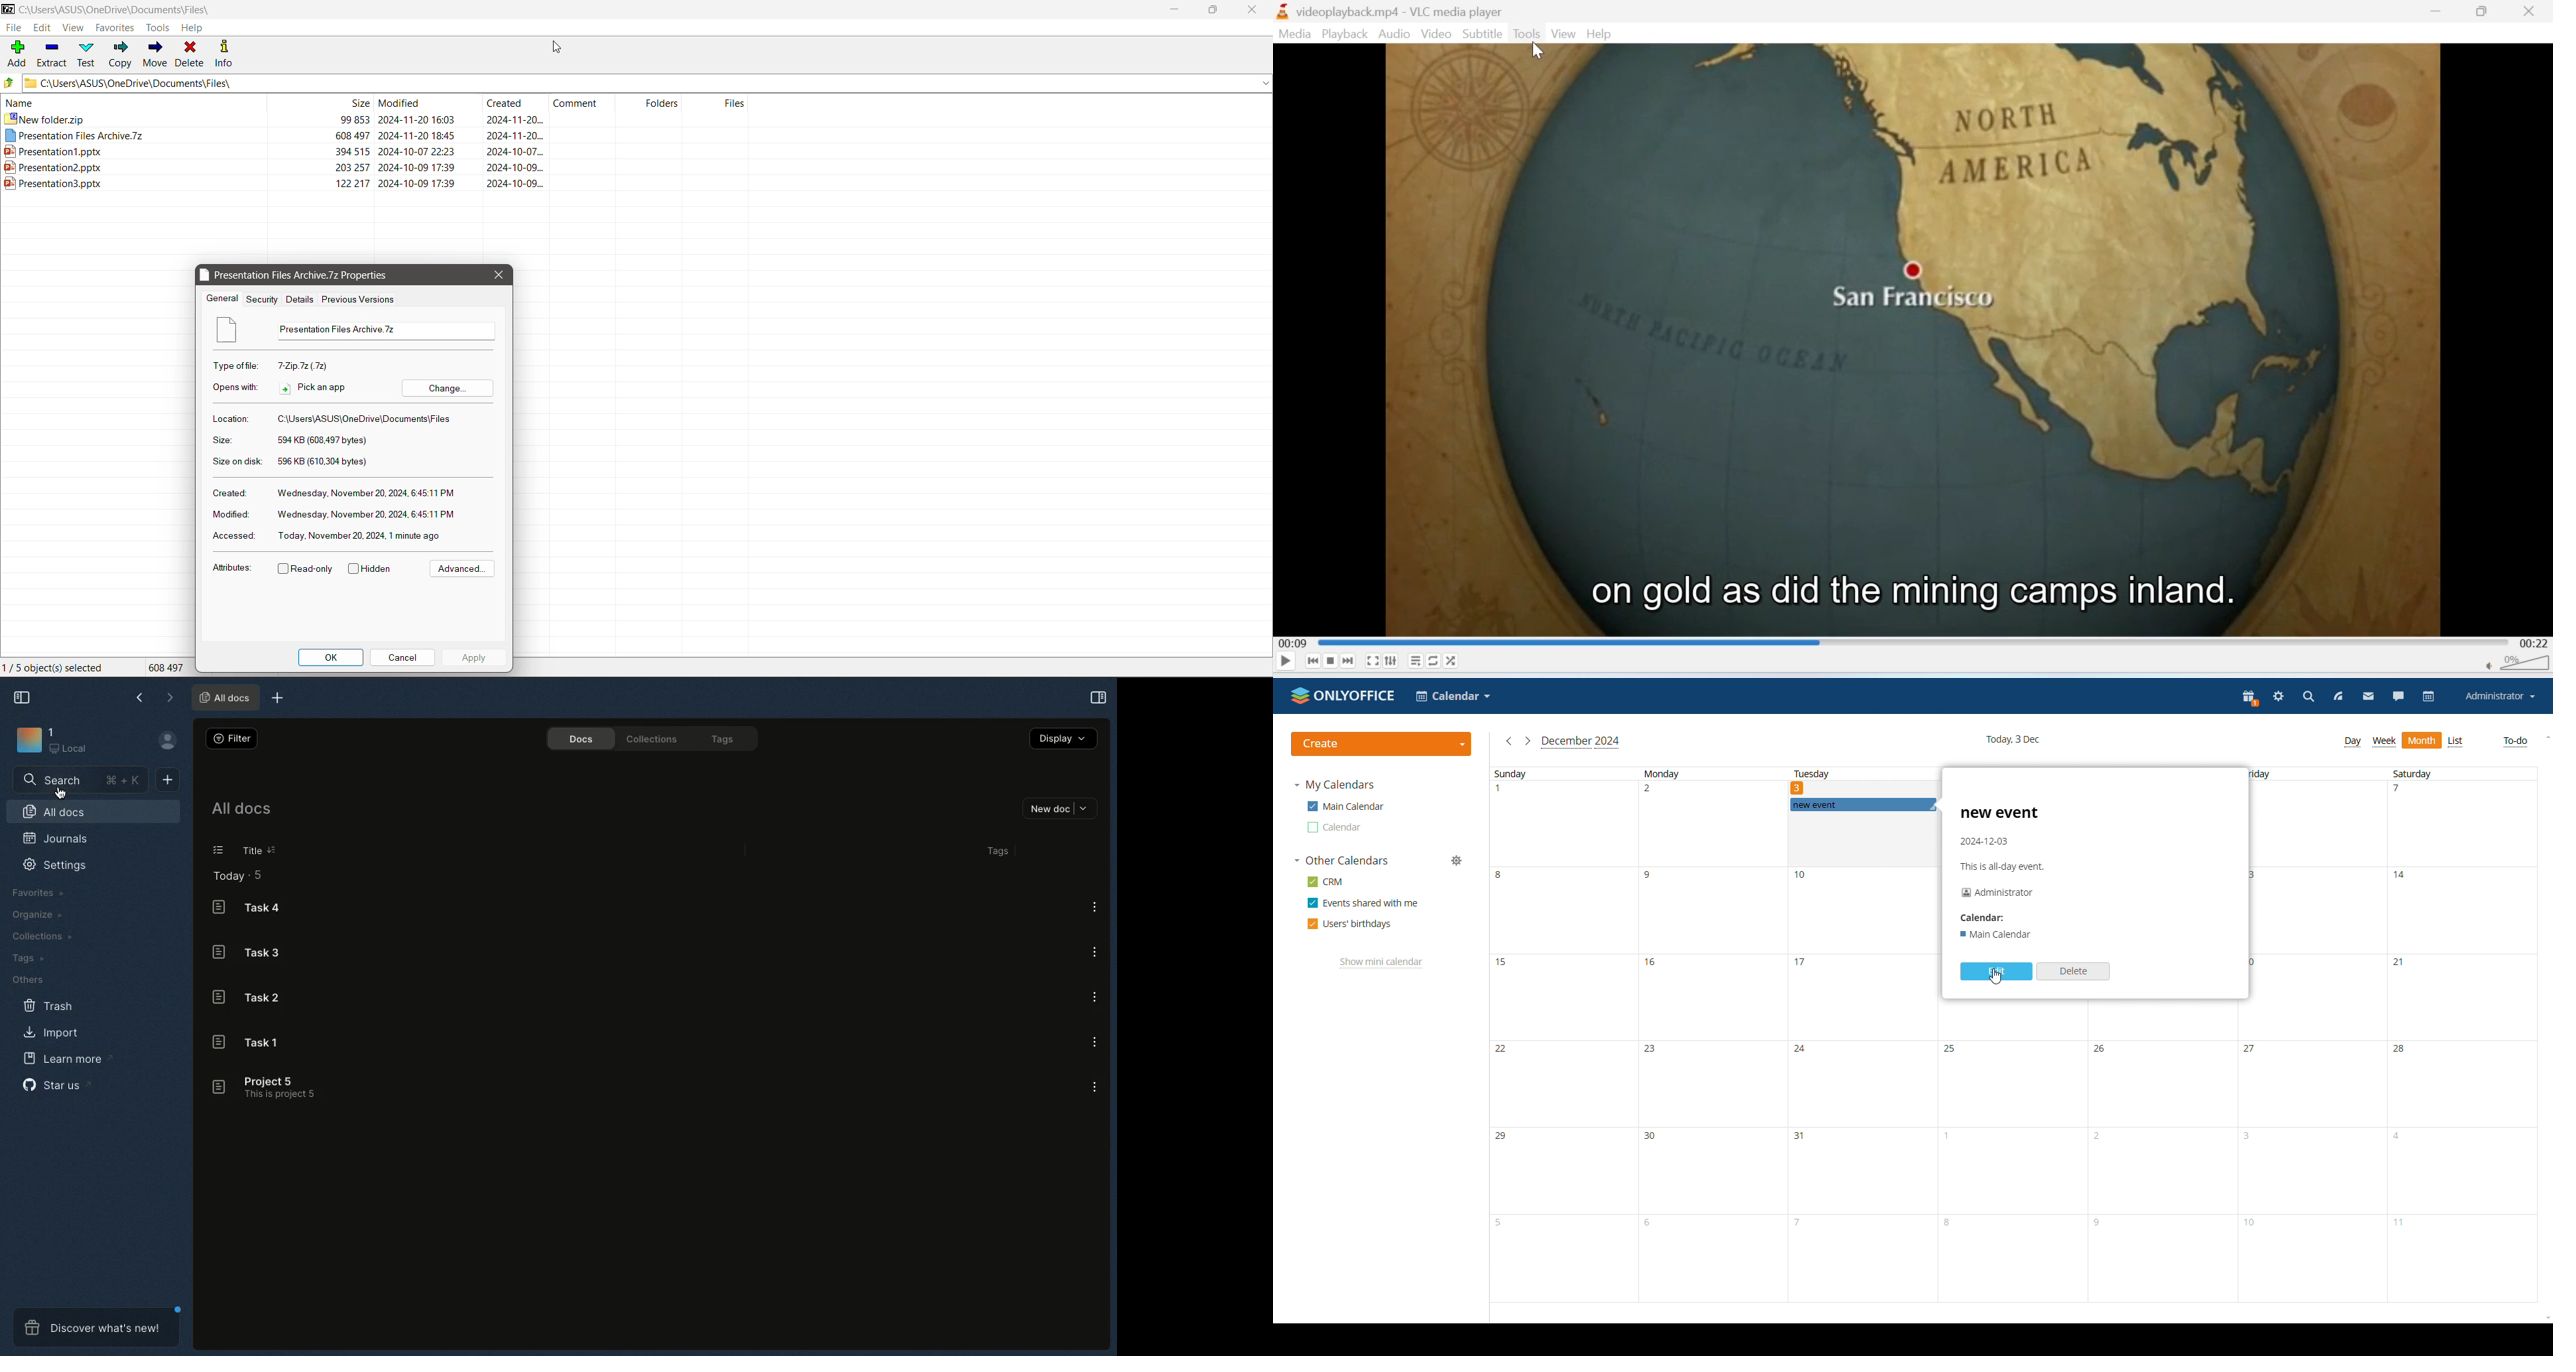 The height and width of the screenshot is (1372, 2576). I want to click on month view, so click(2422, 740).